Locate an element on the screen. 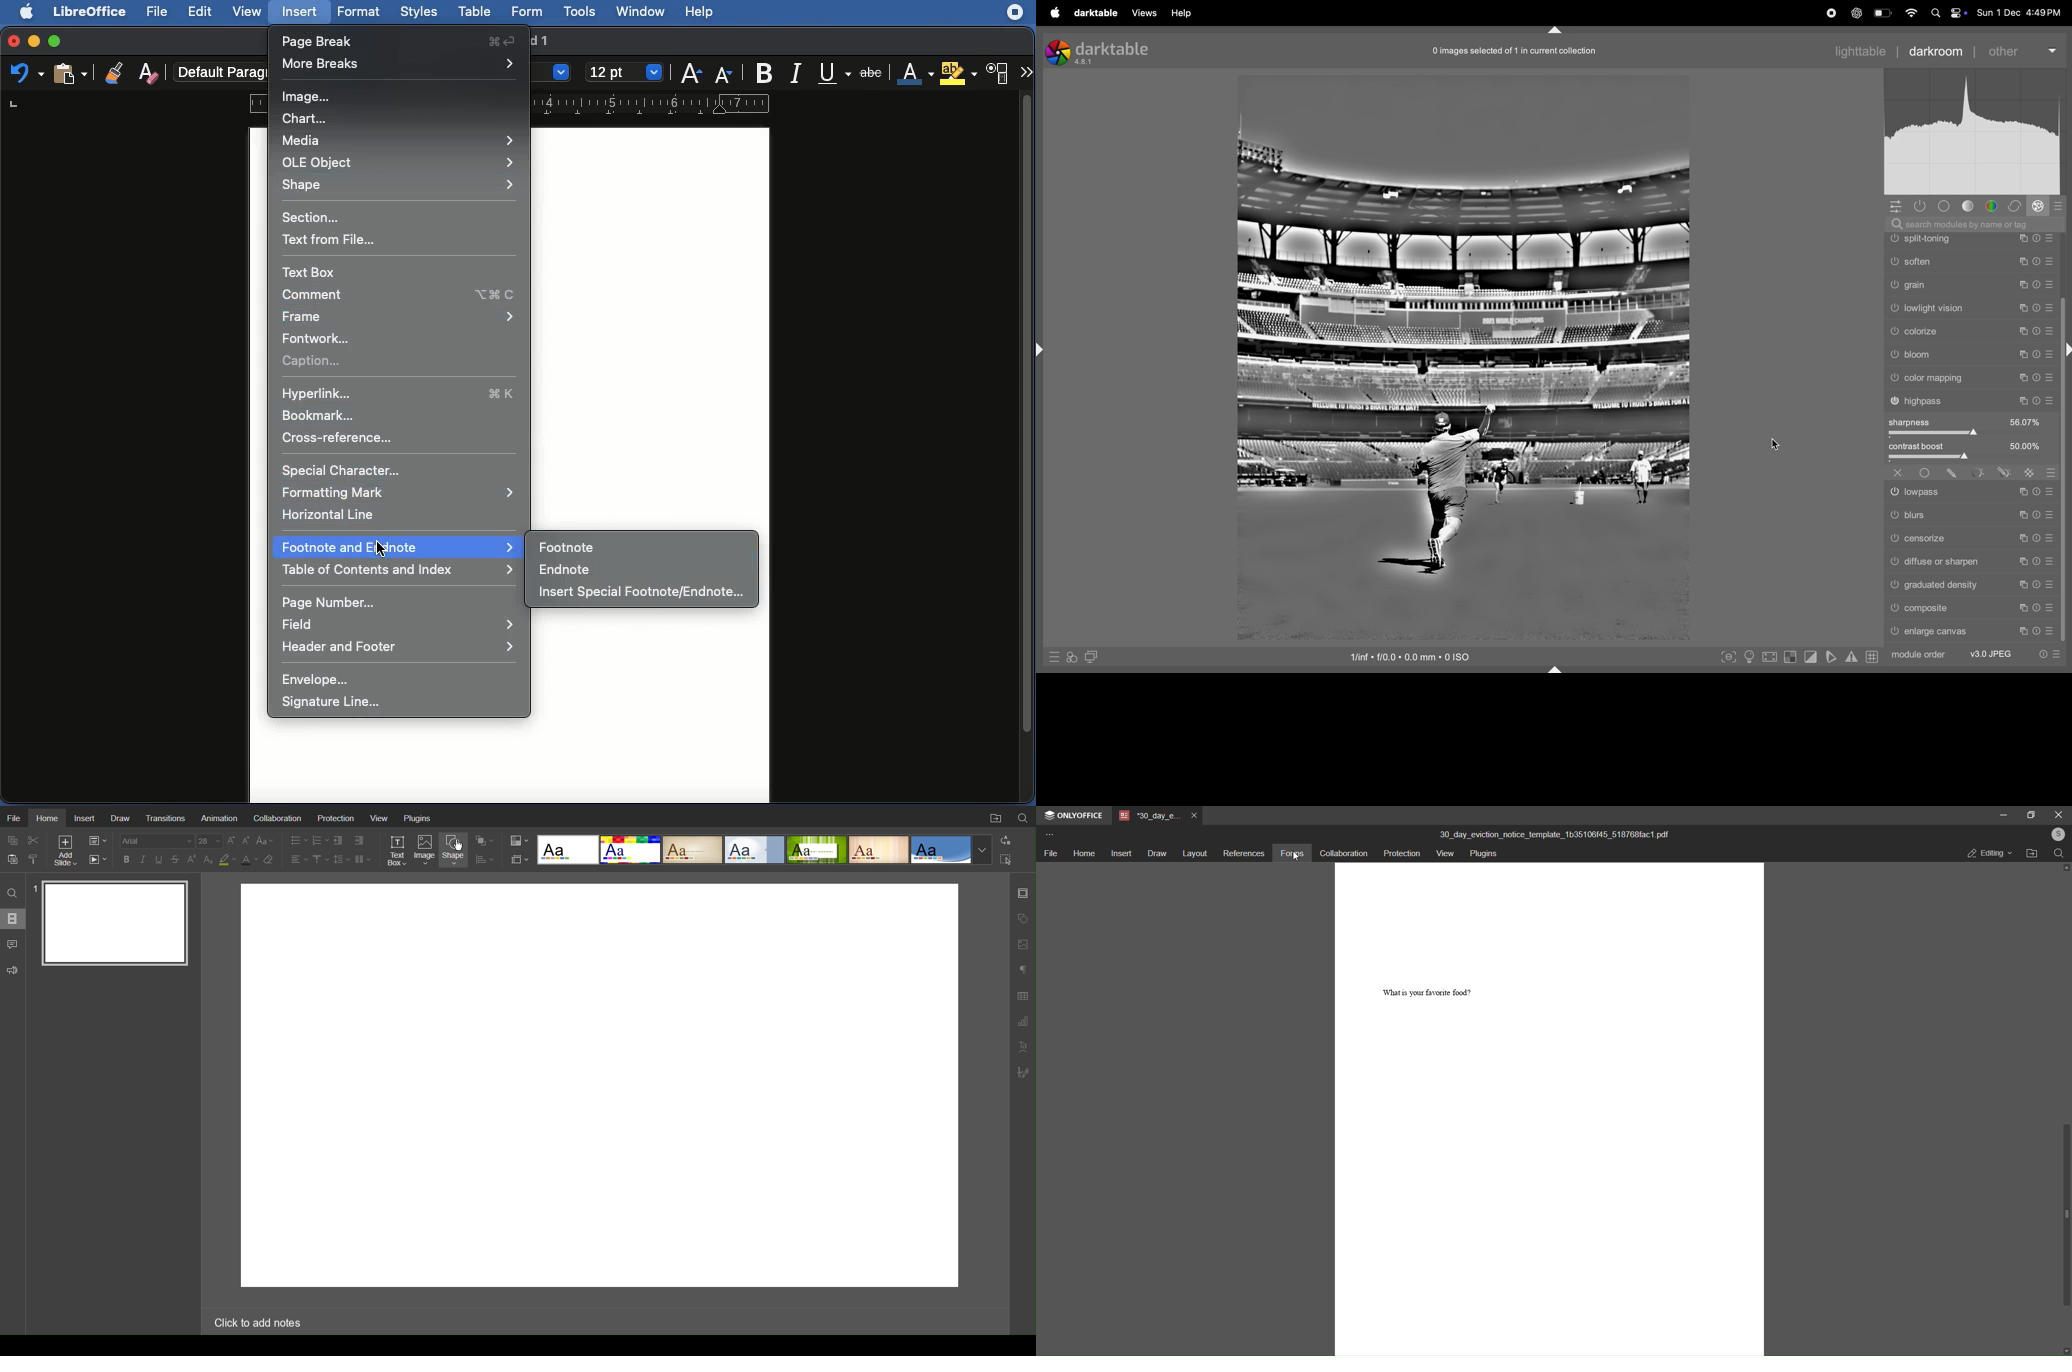  Comments is located at coordinates (14, 944).